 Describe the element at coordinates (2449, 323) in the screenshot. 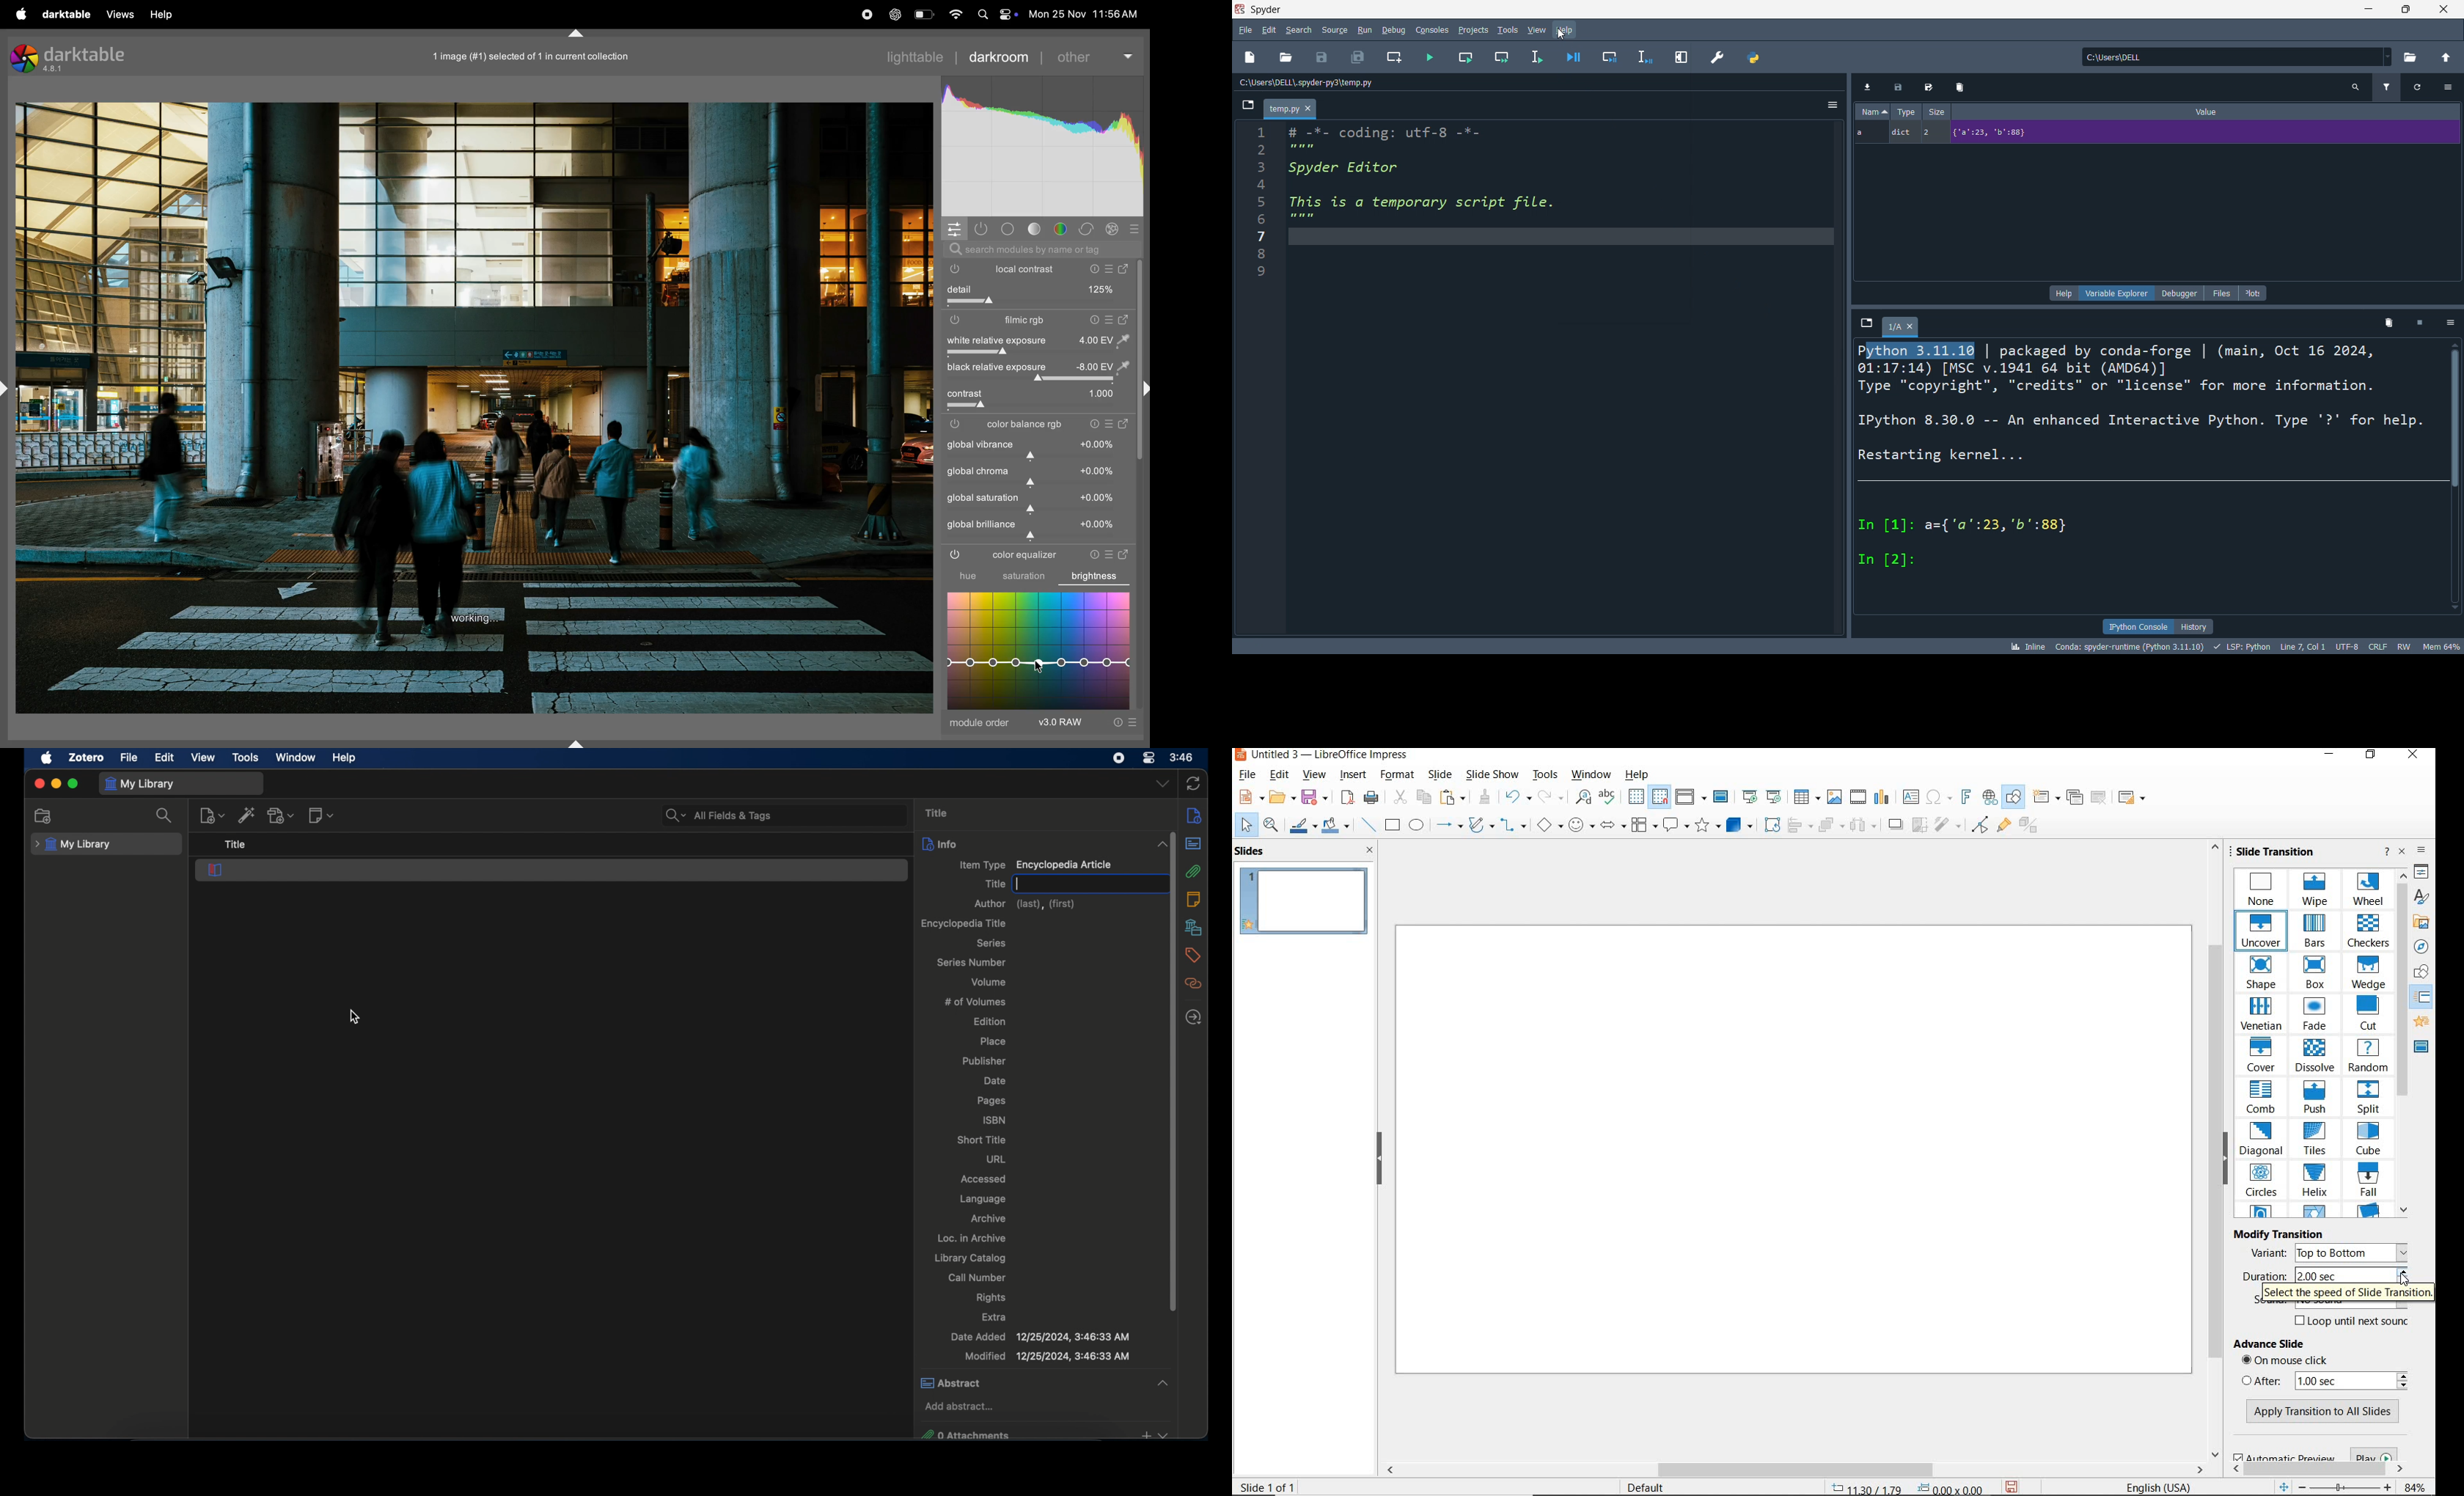

I see `Settings` at that location.